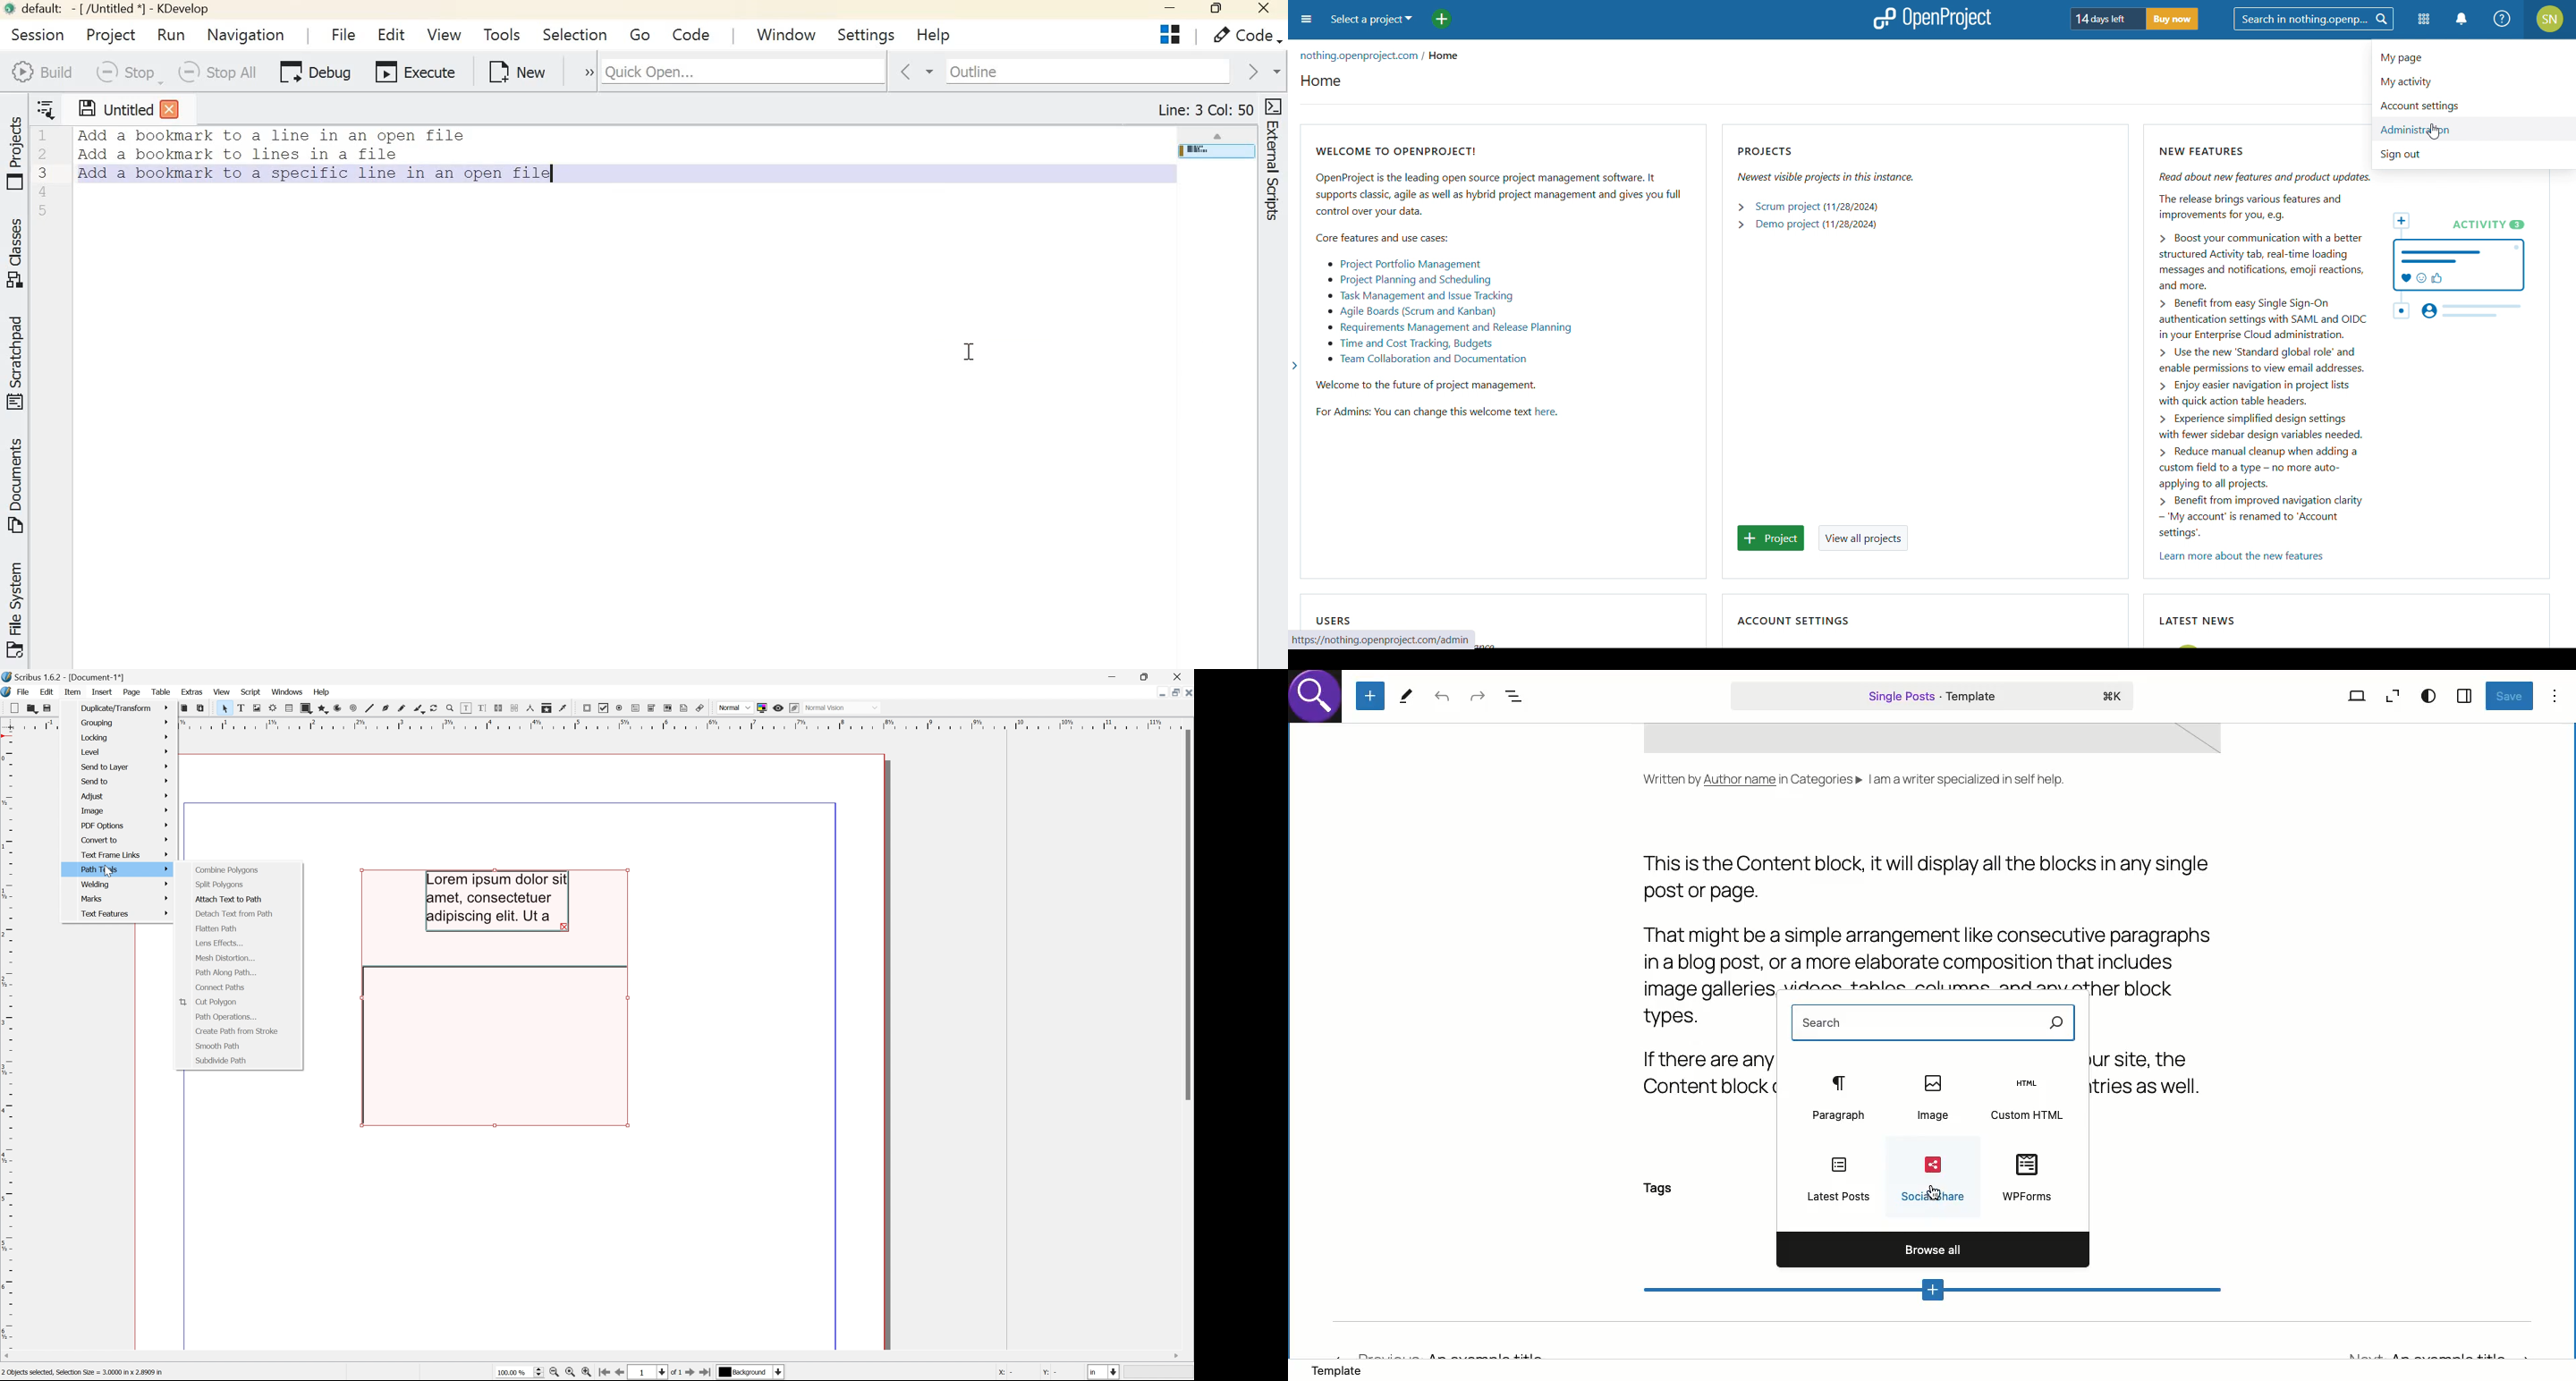 The width and height of the screenshot is (2576, 1400). What do you see at coordinates (255, 707) in the screenshot?
I see `Image frame` at bounding box center [255, 707].